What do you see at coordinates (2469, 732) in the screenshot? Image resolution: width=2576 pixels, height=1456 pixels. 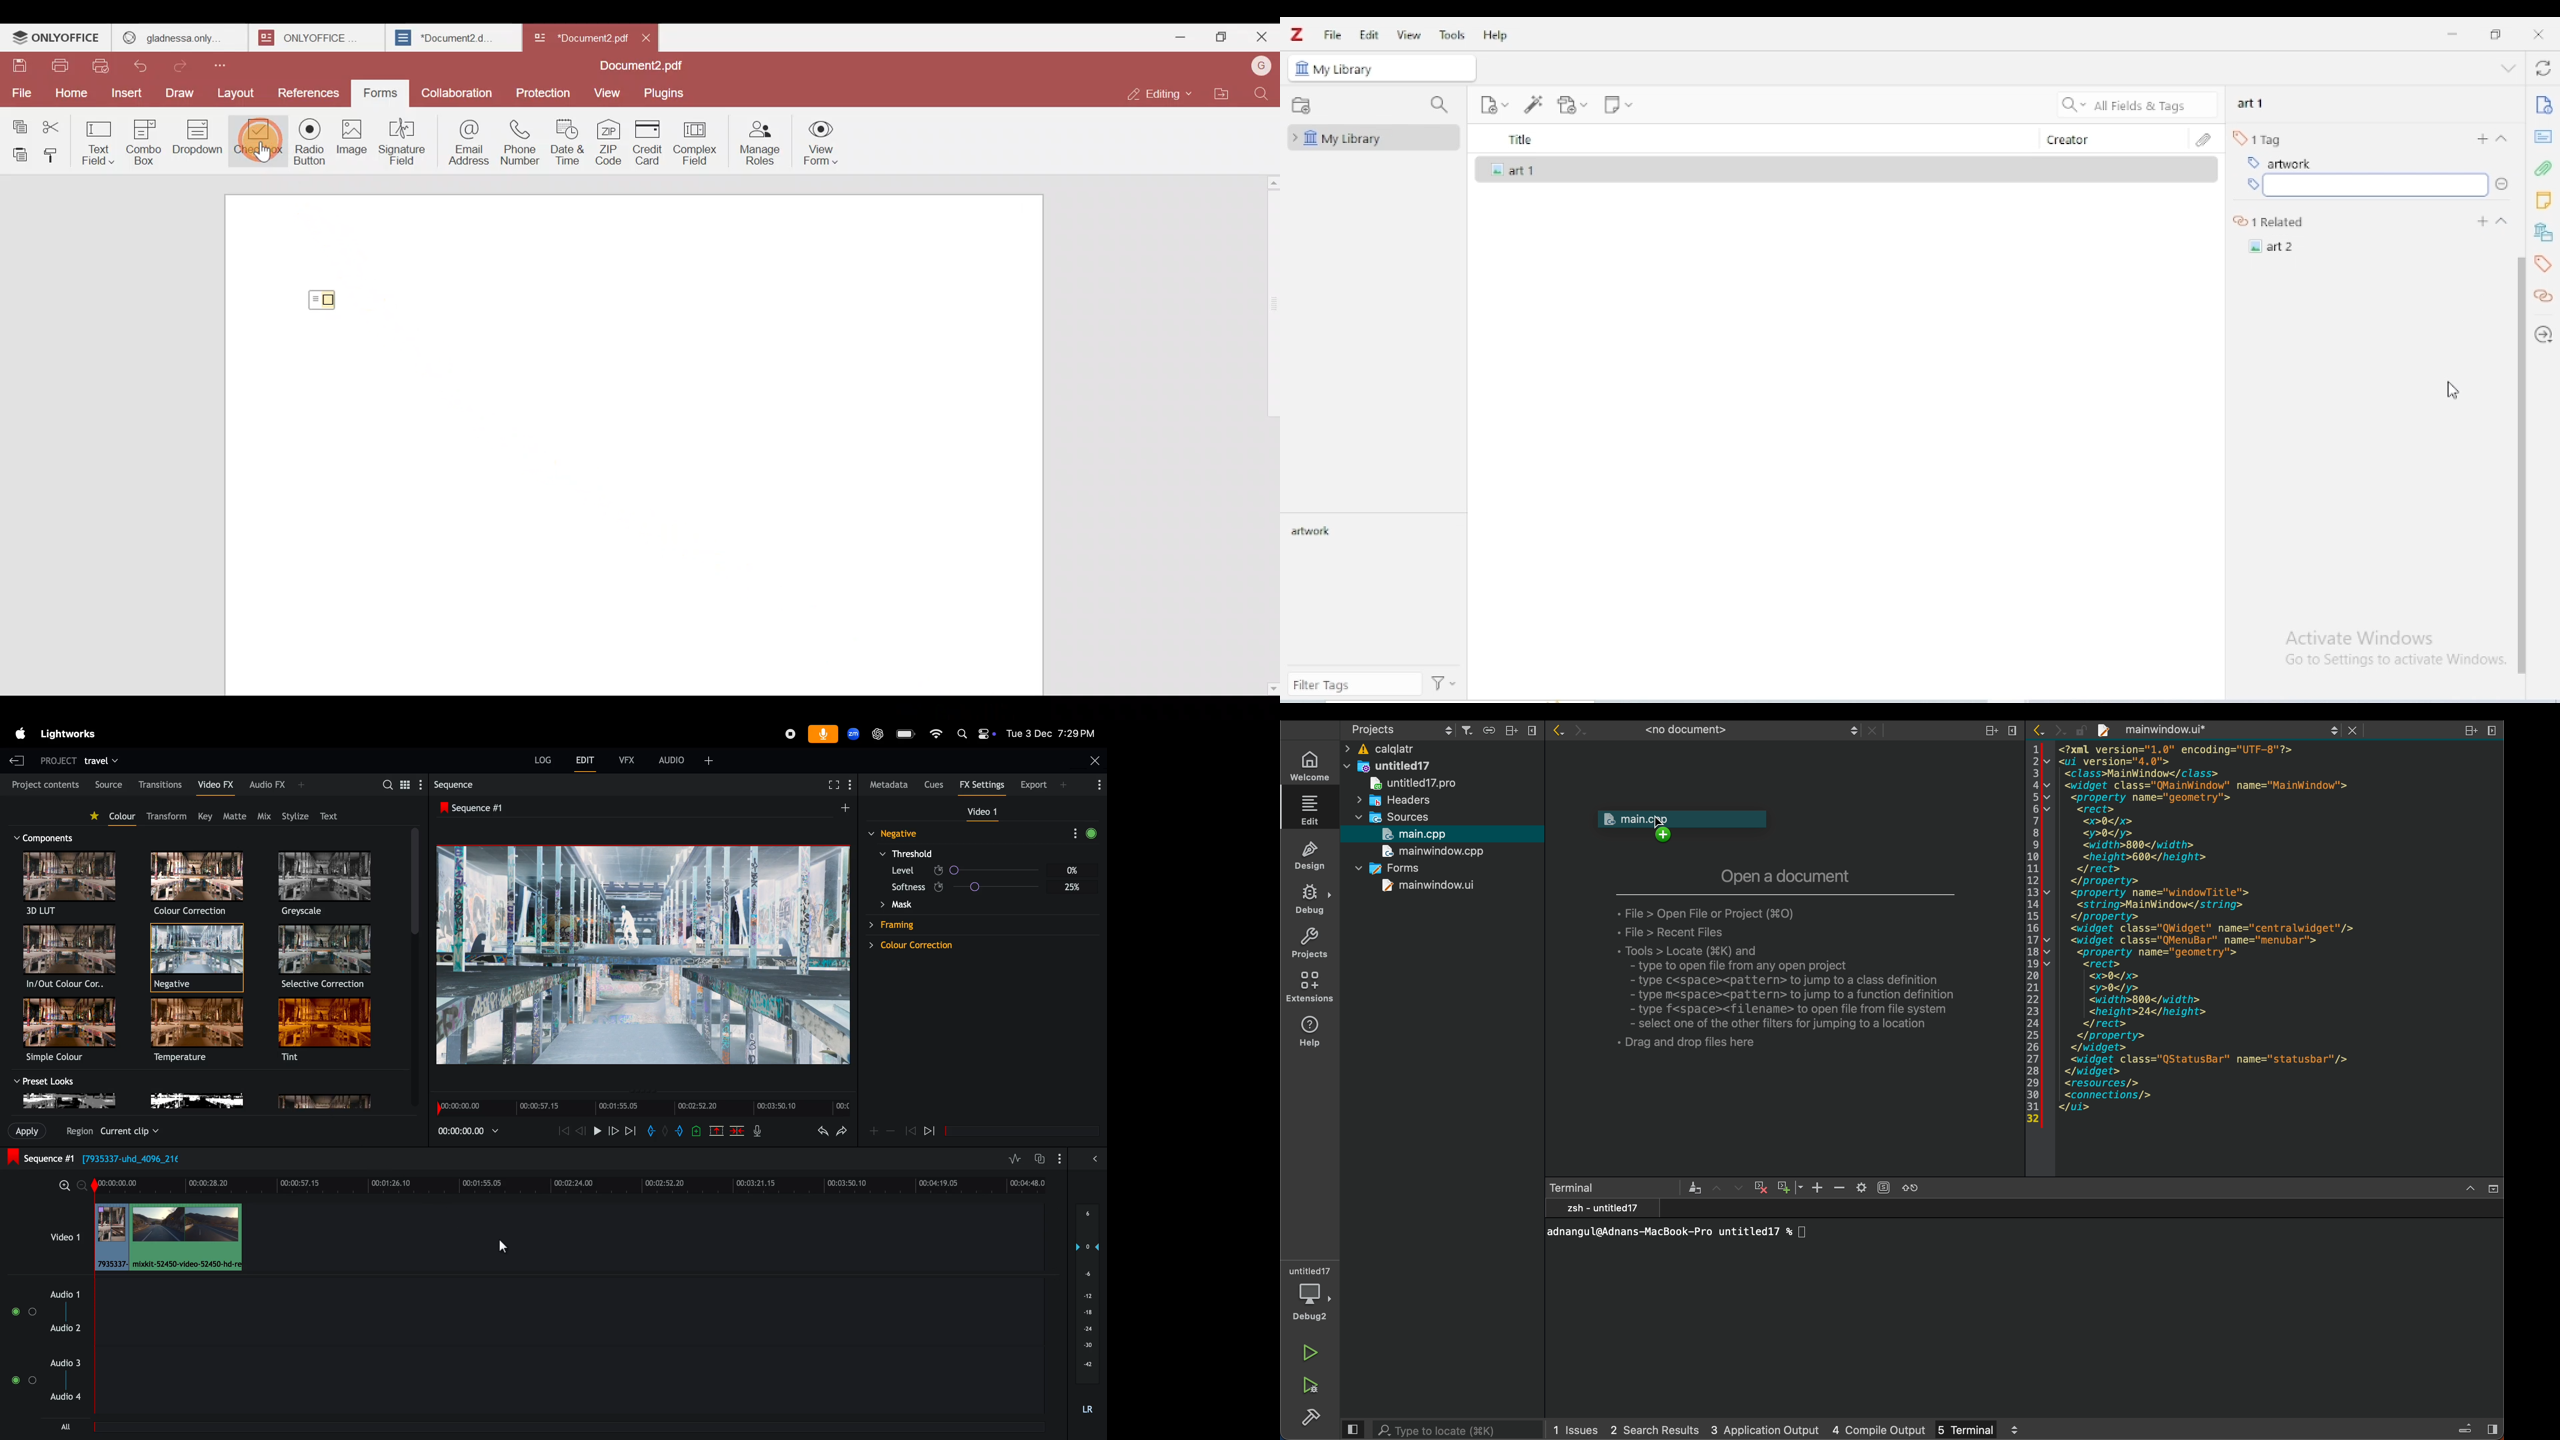 I see `split` at bounding box center [2469, 732].